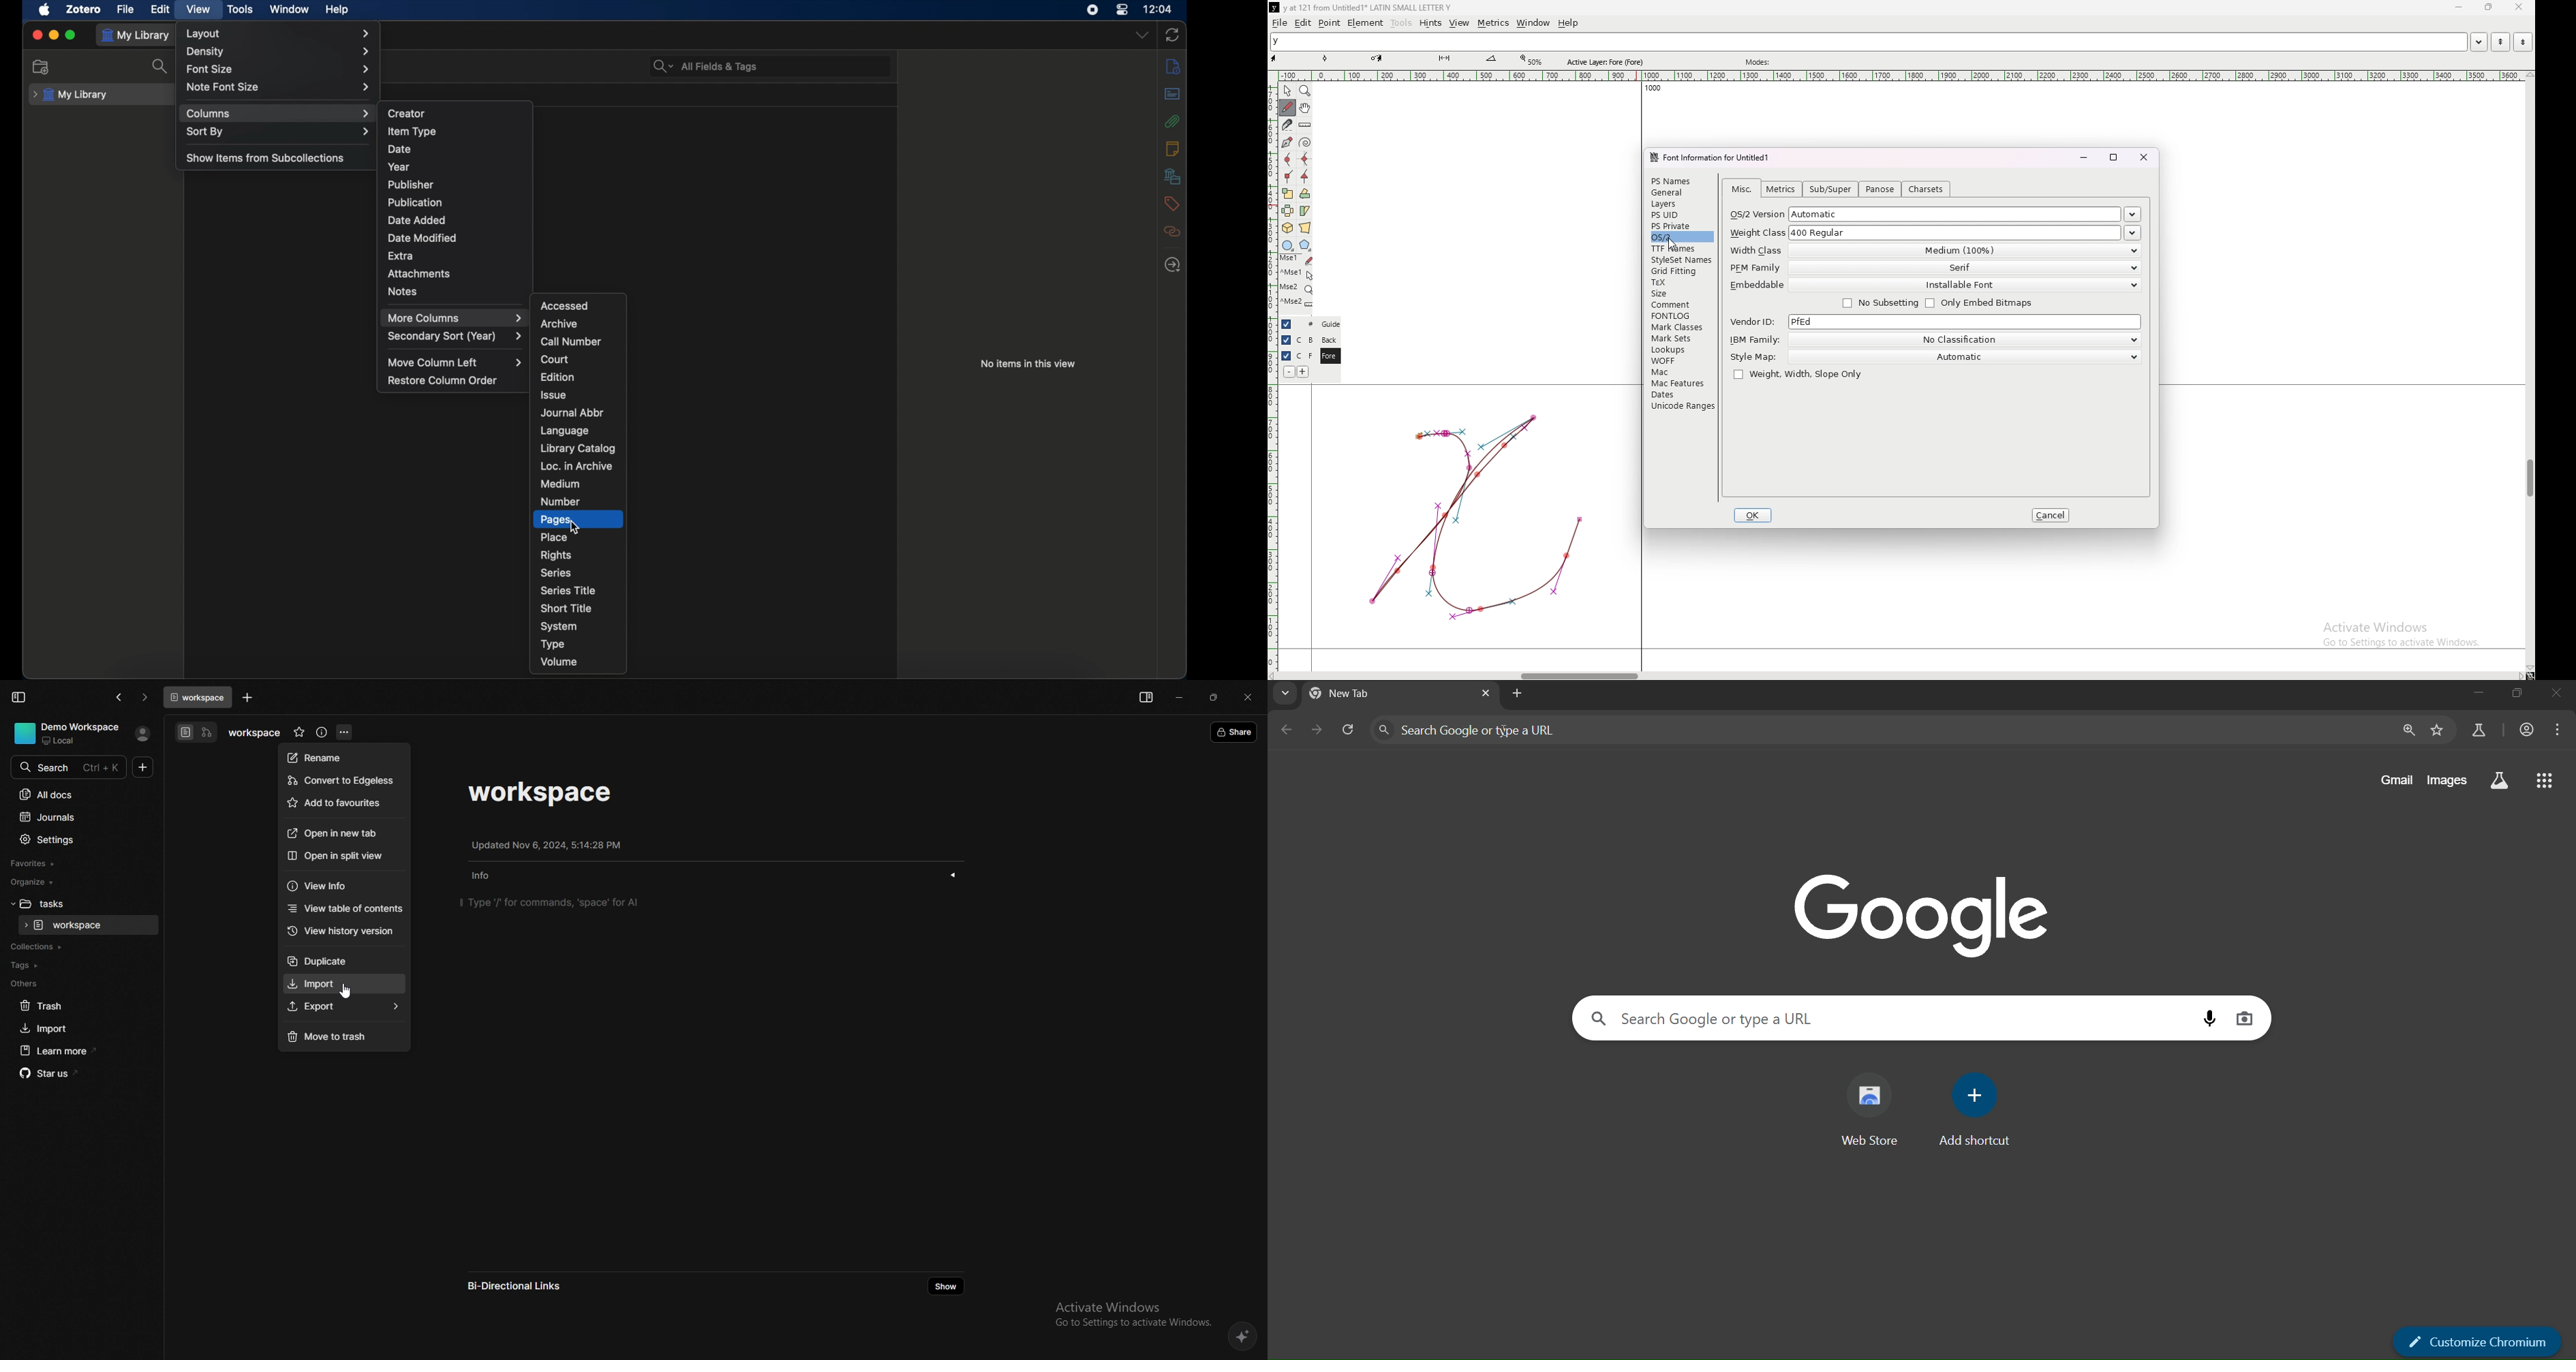 The image size is (2576, 1372). Describe the element at coordinates (453, 362) in the screenshot. I see `move column left` at that location.